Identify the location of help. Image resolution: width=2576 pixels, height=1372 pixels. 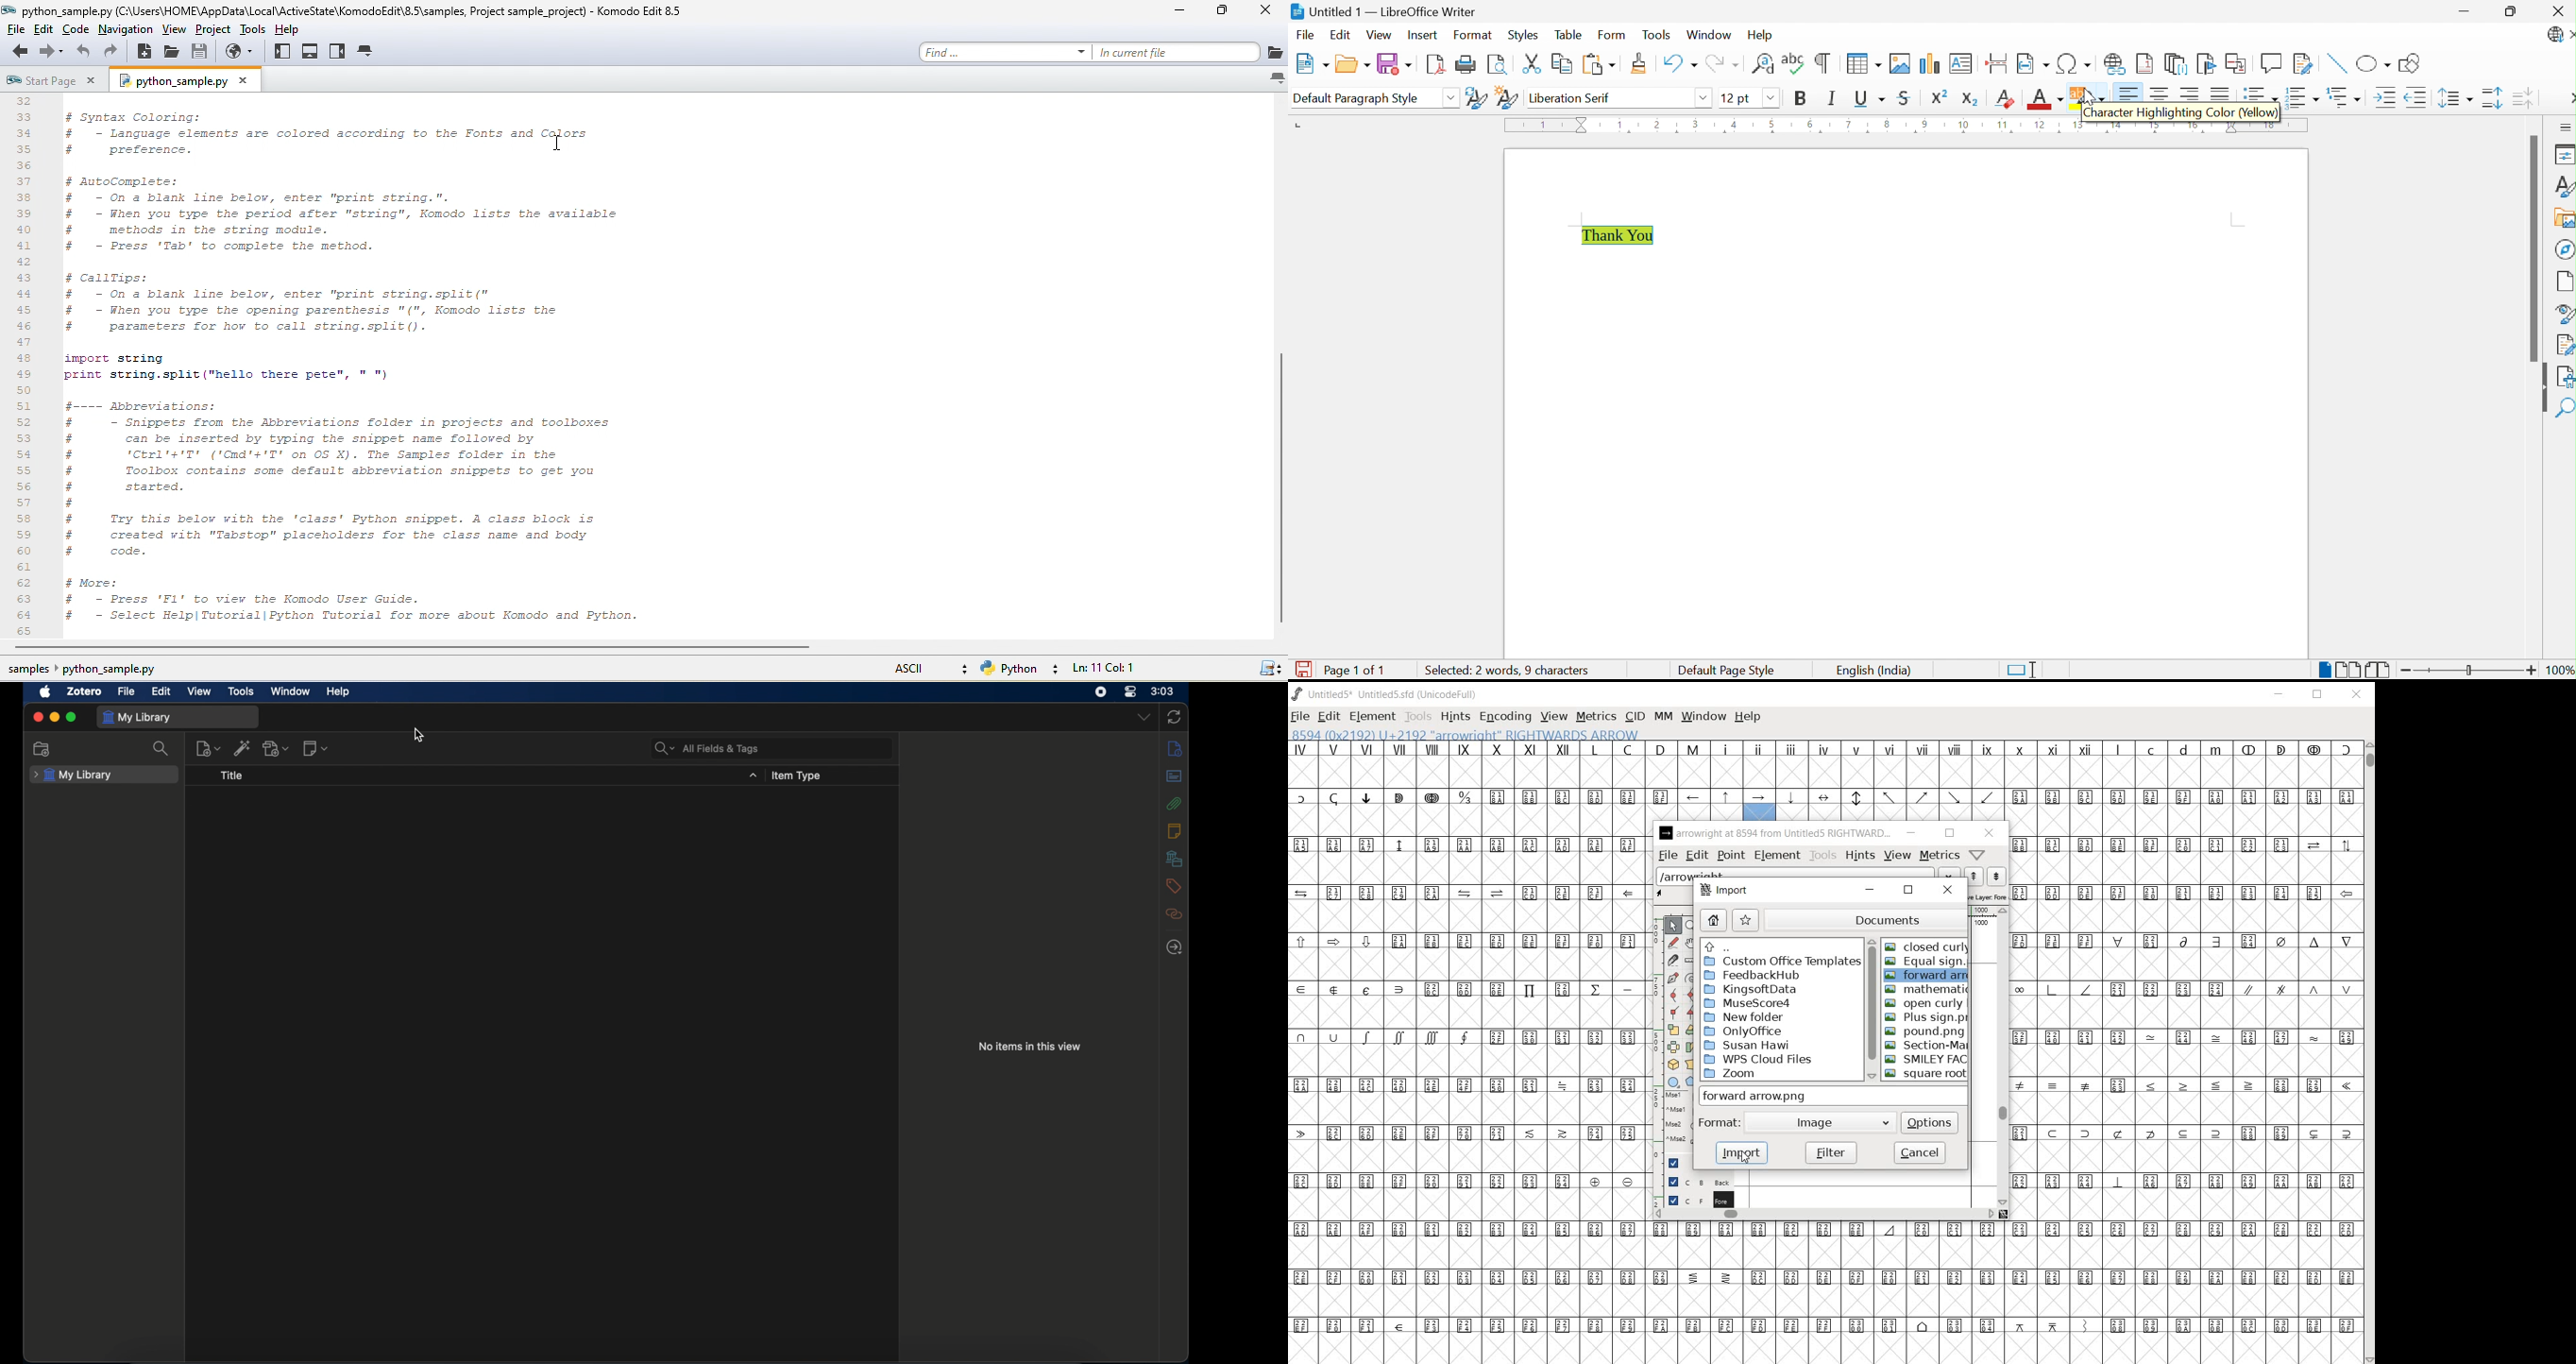
(338, 692).